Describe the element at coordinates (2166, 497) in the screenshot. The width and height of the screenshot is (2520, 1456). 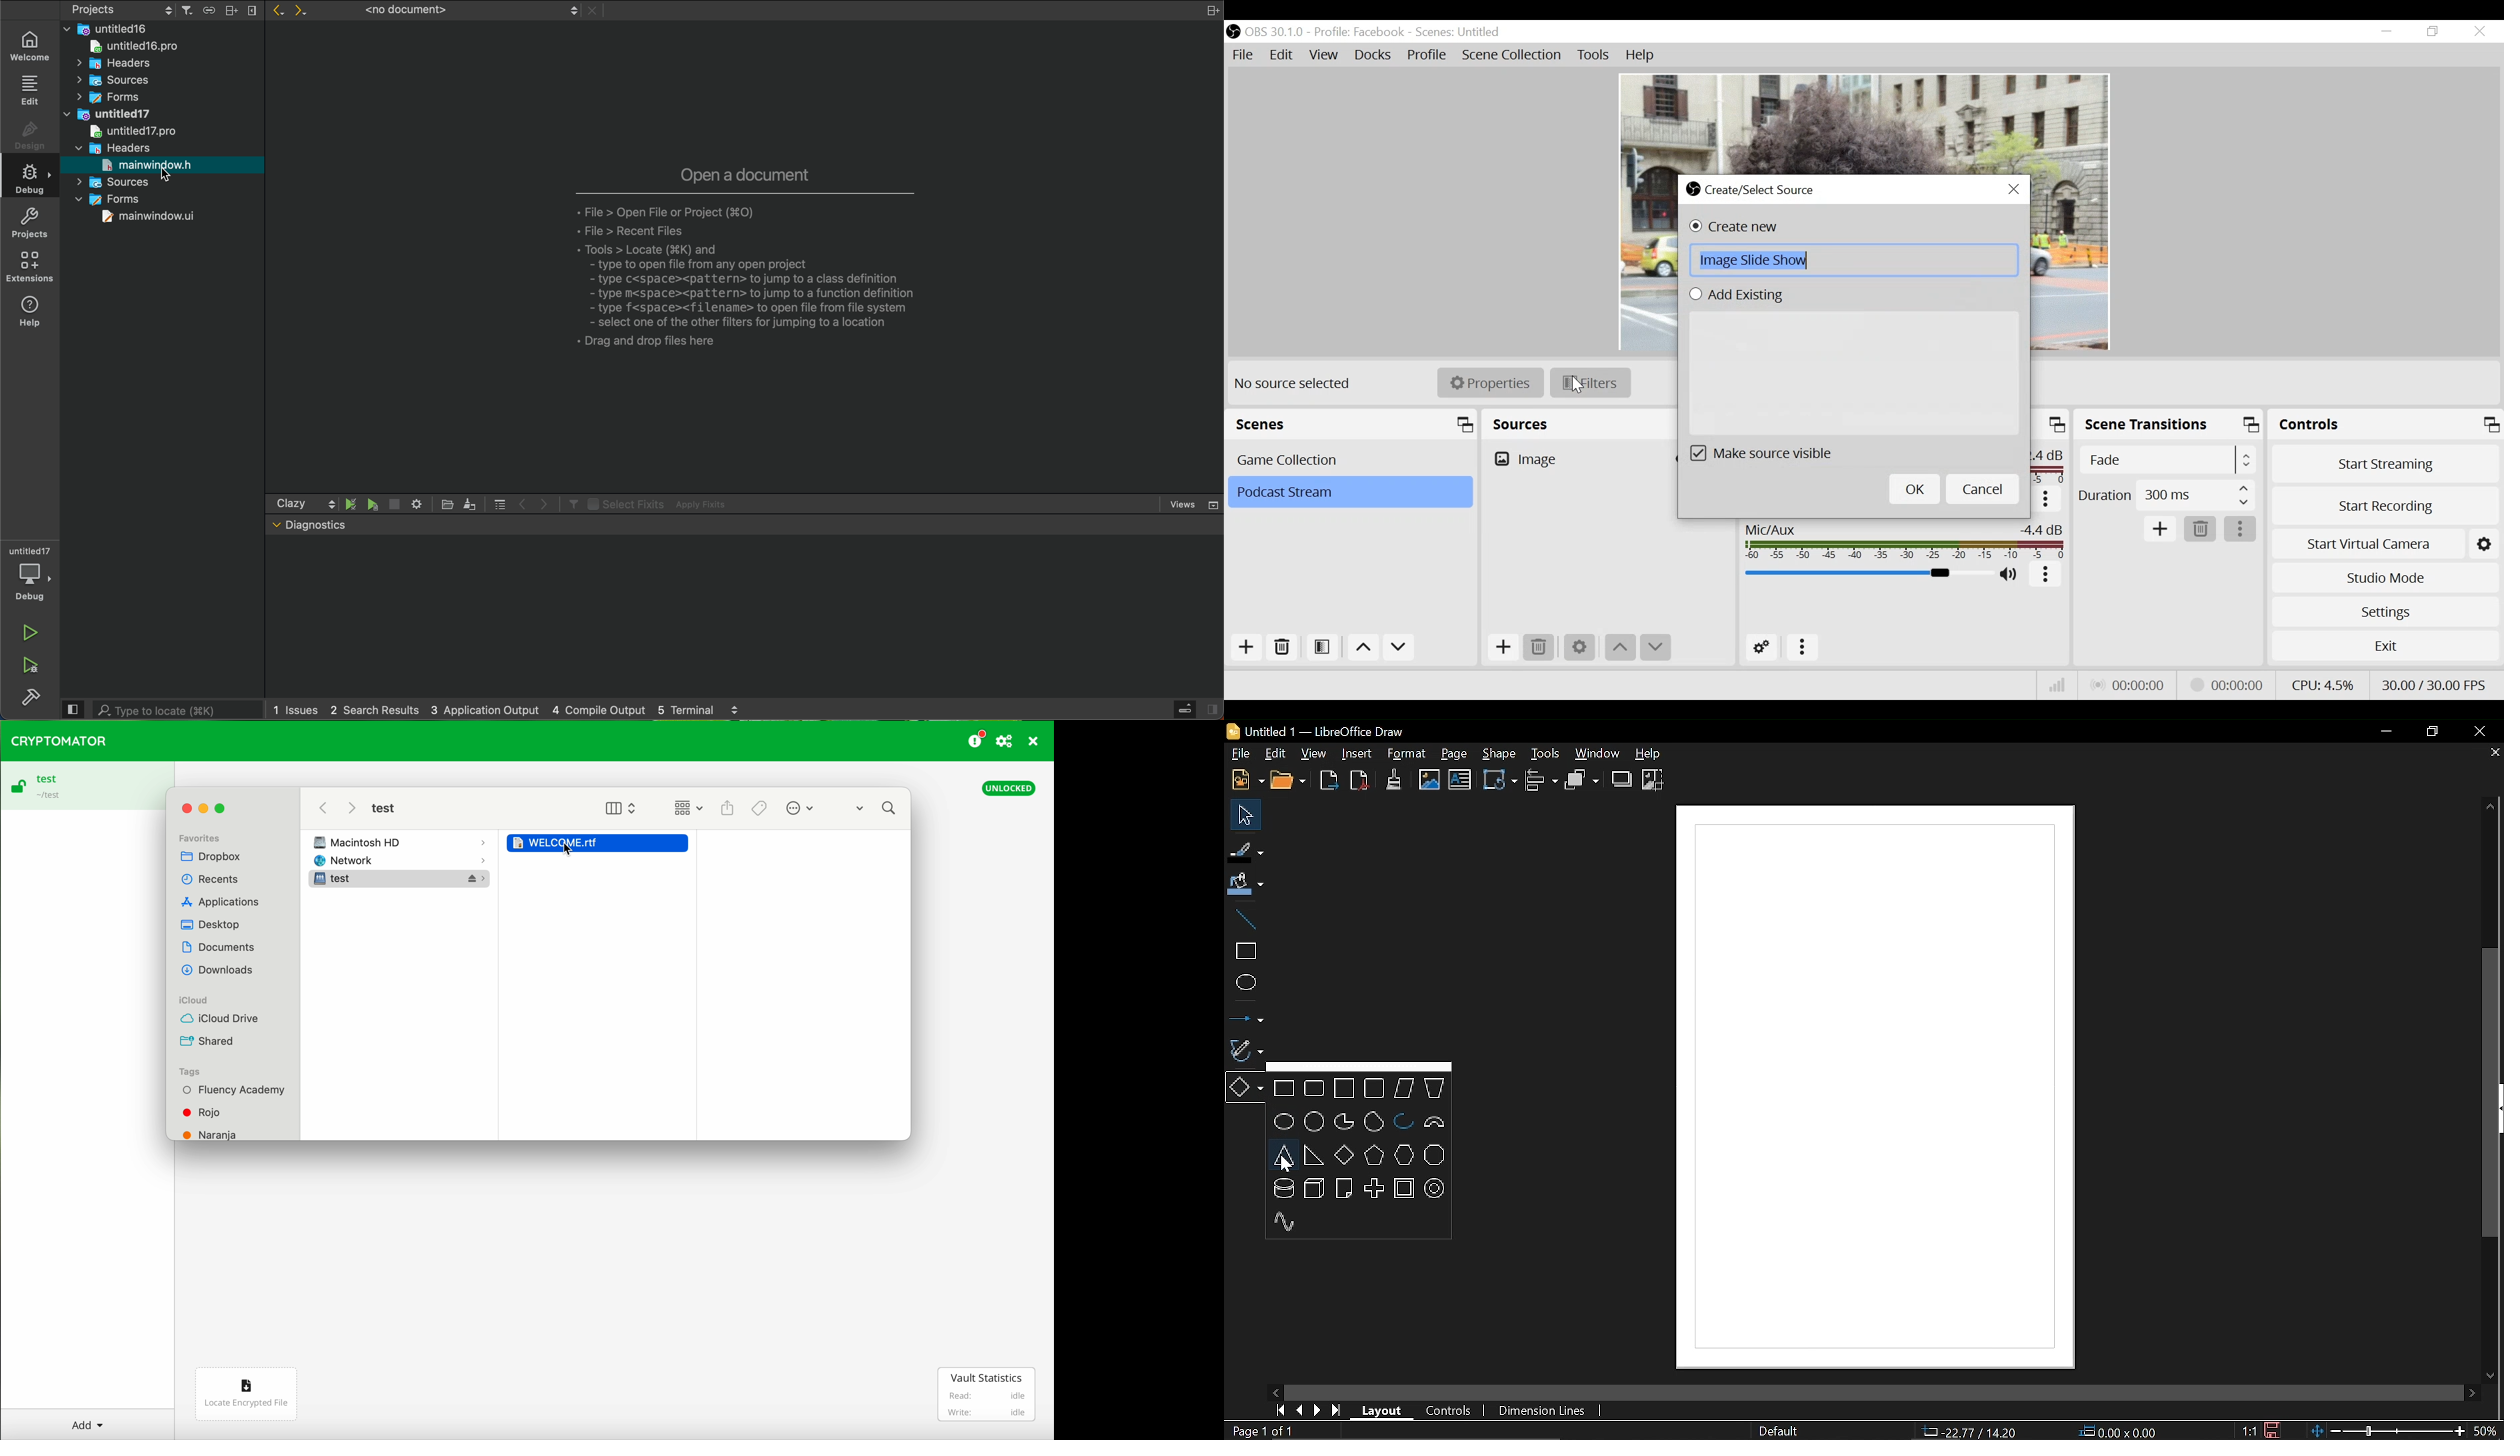
I see `Duration` at that location.